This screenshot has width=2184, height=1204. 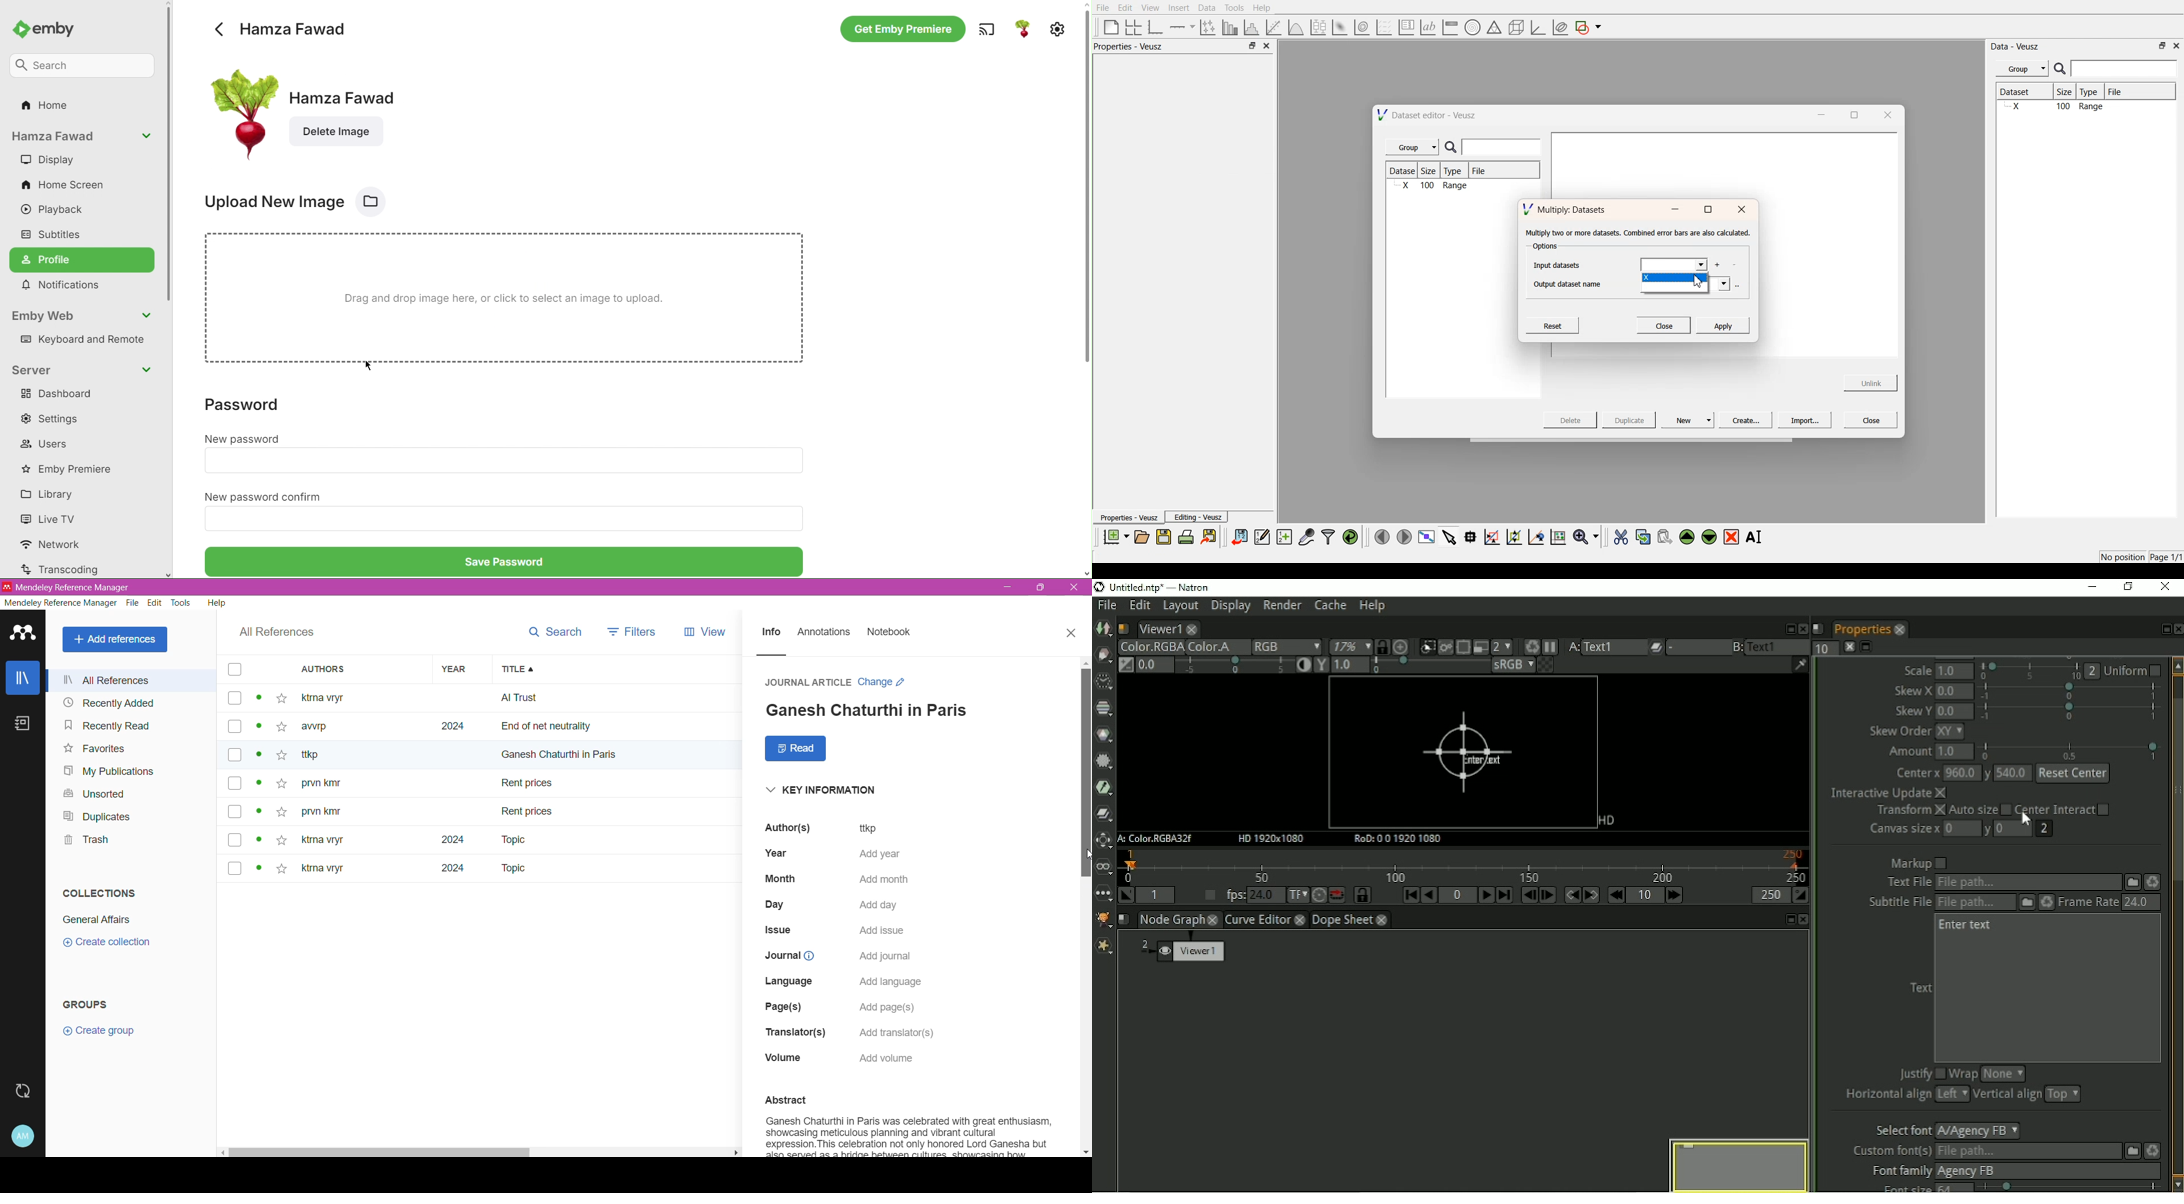 What do you see at coordinates (1230, 28) in the screenshot?
I see `plot bar chart` at bounding box center [1230, 28].